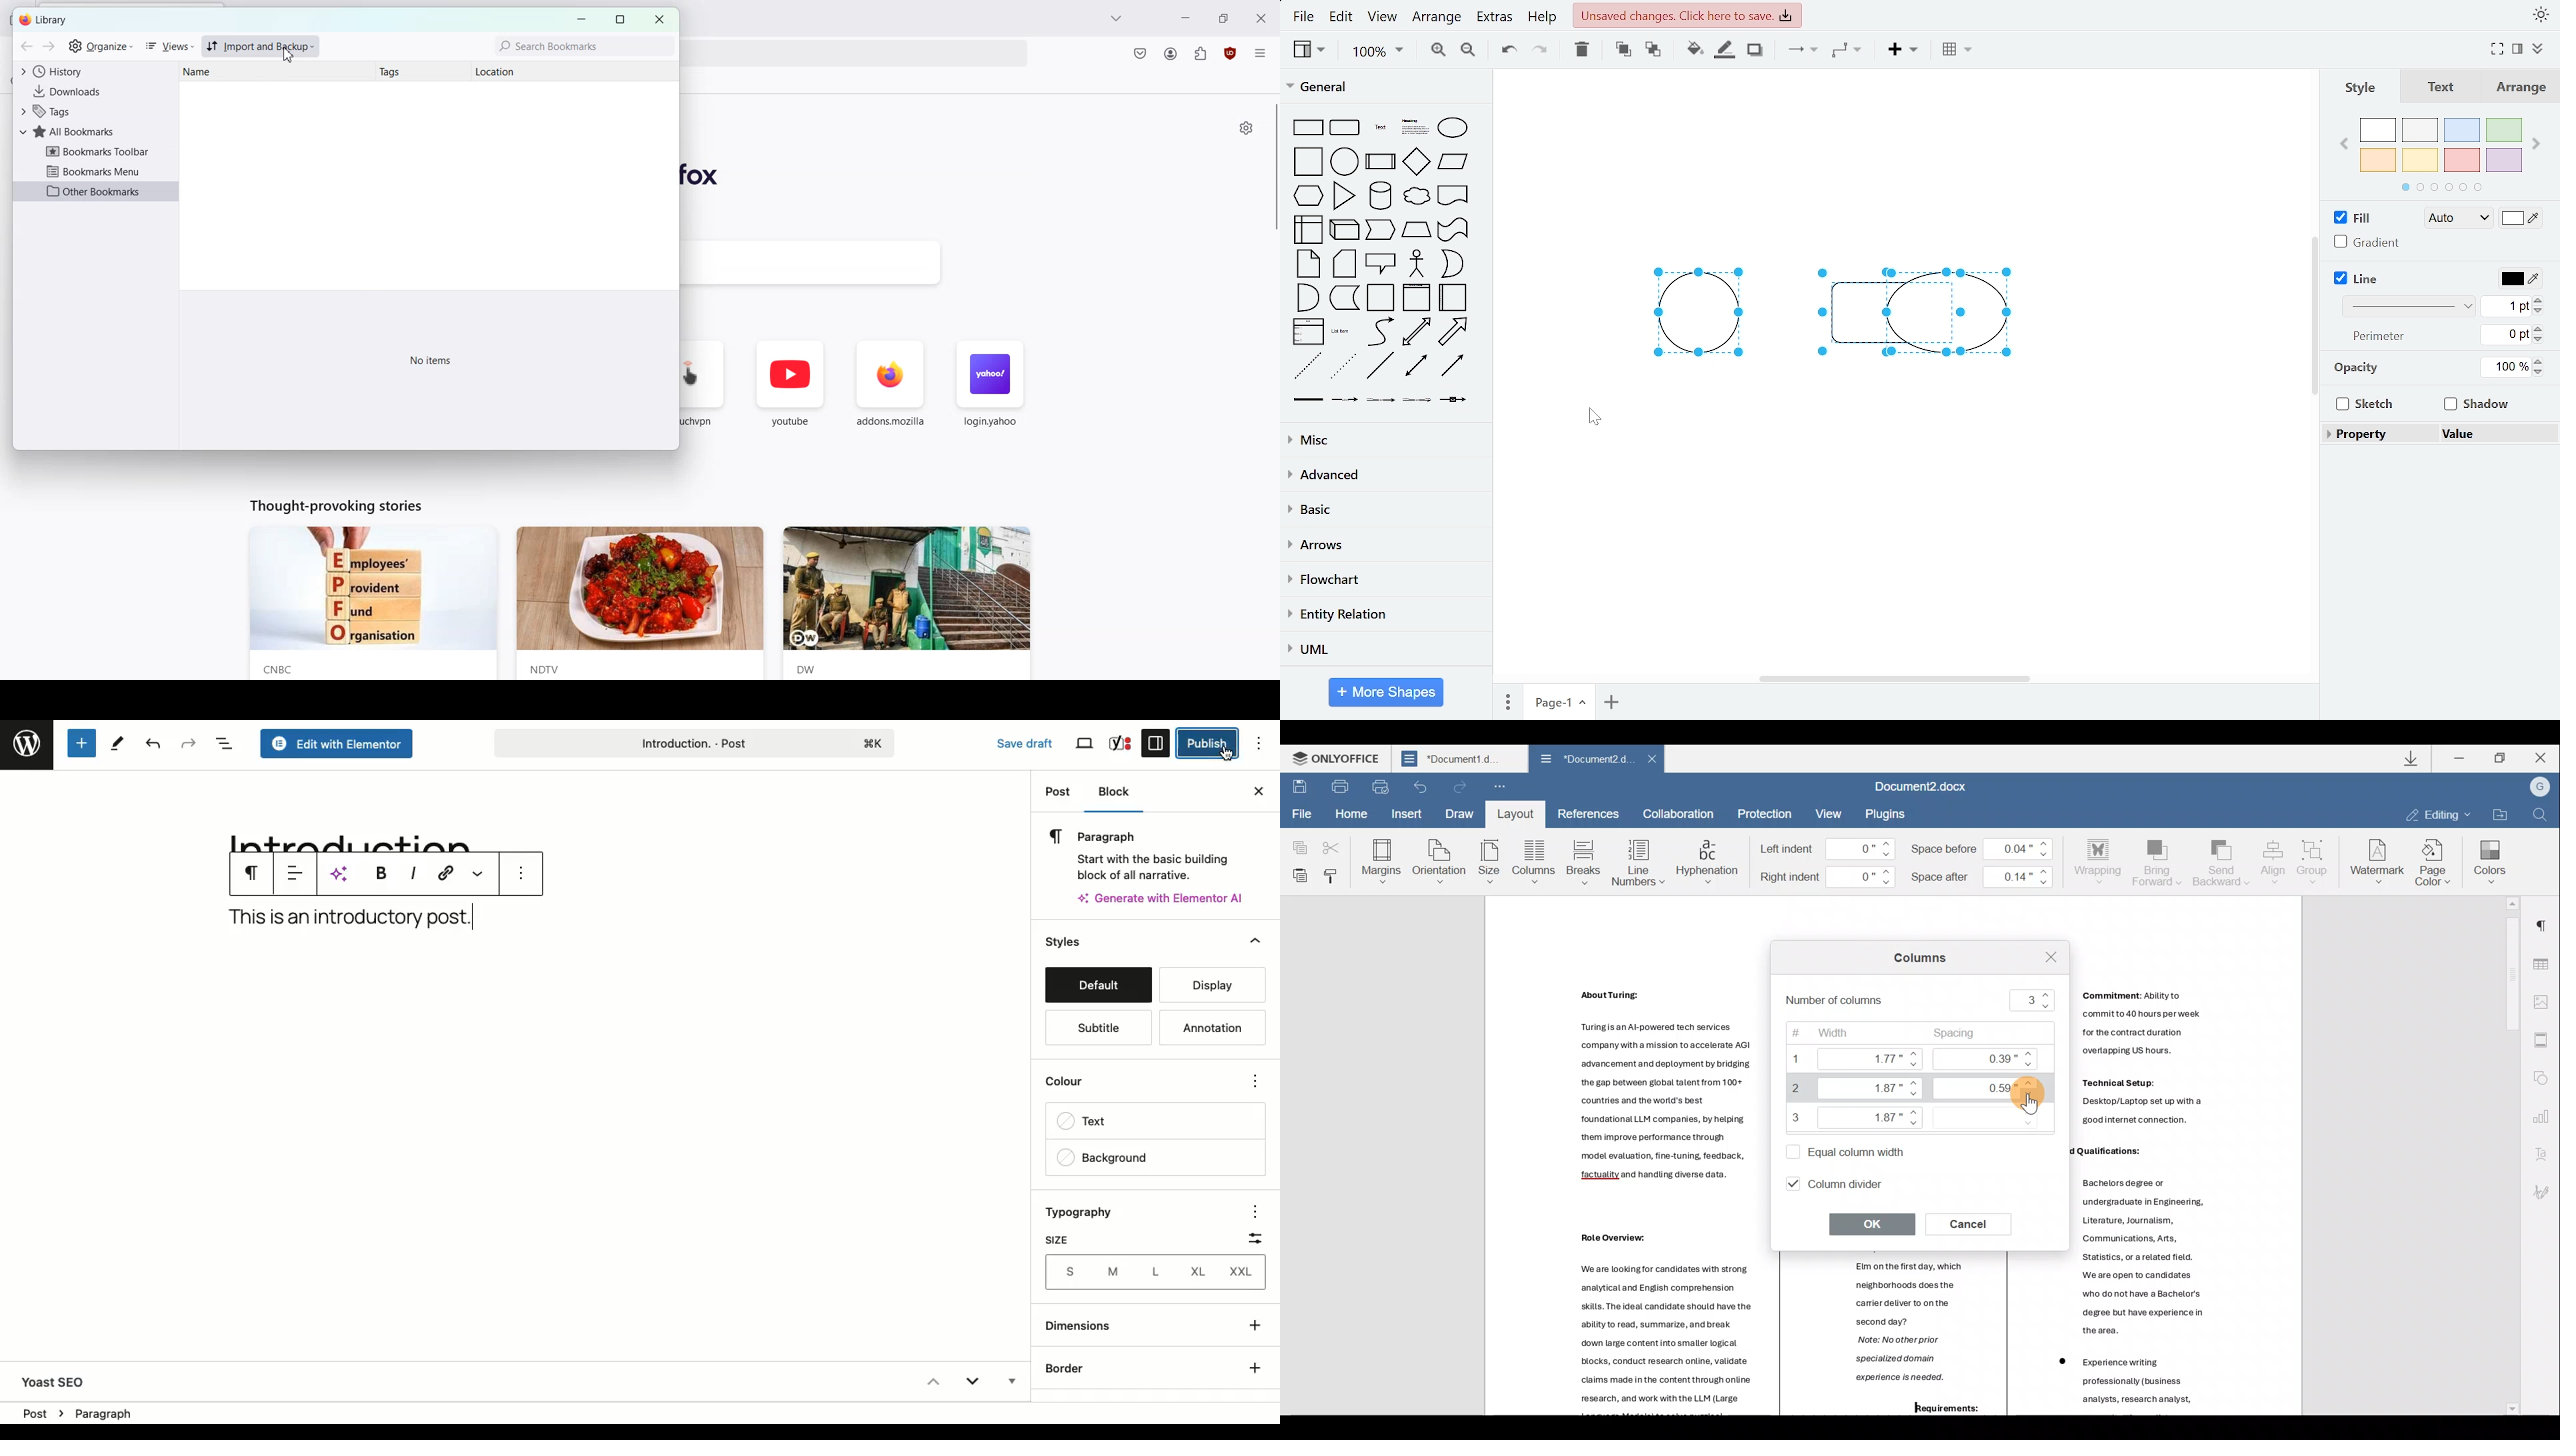 This screenshot has width=2576, height=1456. What do you see at coordinates (1252, 1343) in the screenshot?
I see `Show` at bounding box center [1252, 1343].